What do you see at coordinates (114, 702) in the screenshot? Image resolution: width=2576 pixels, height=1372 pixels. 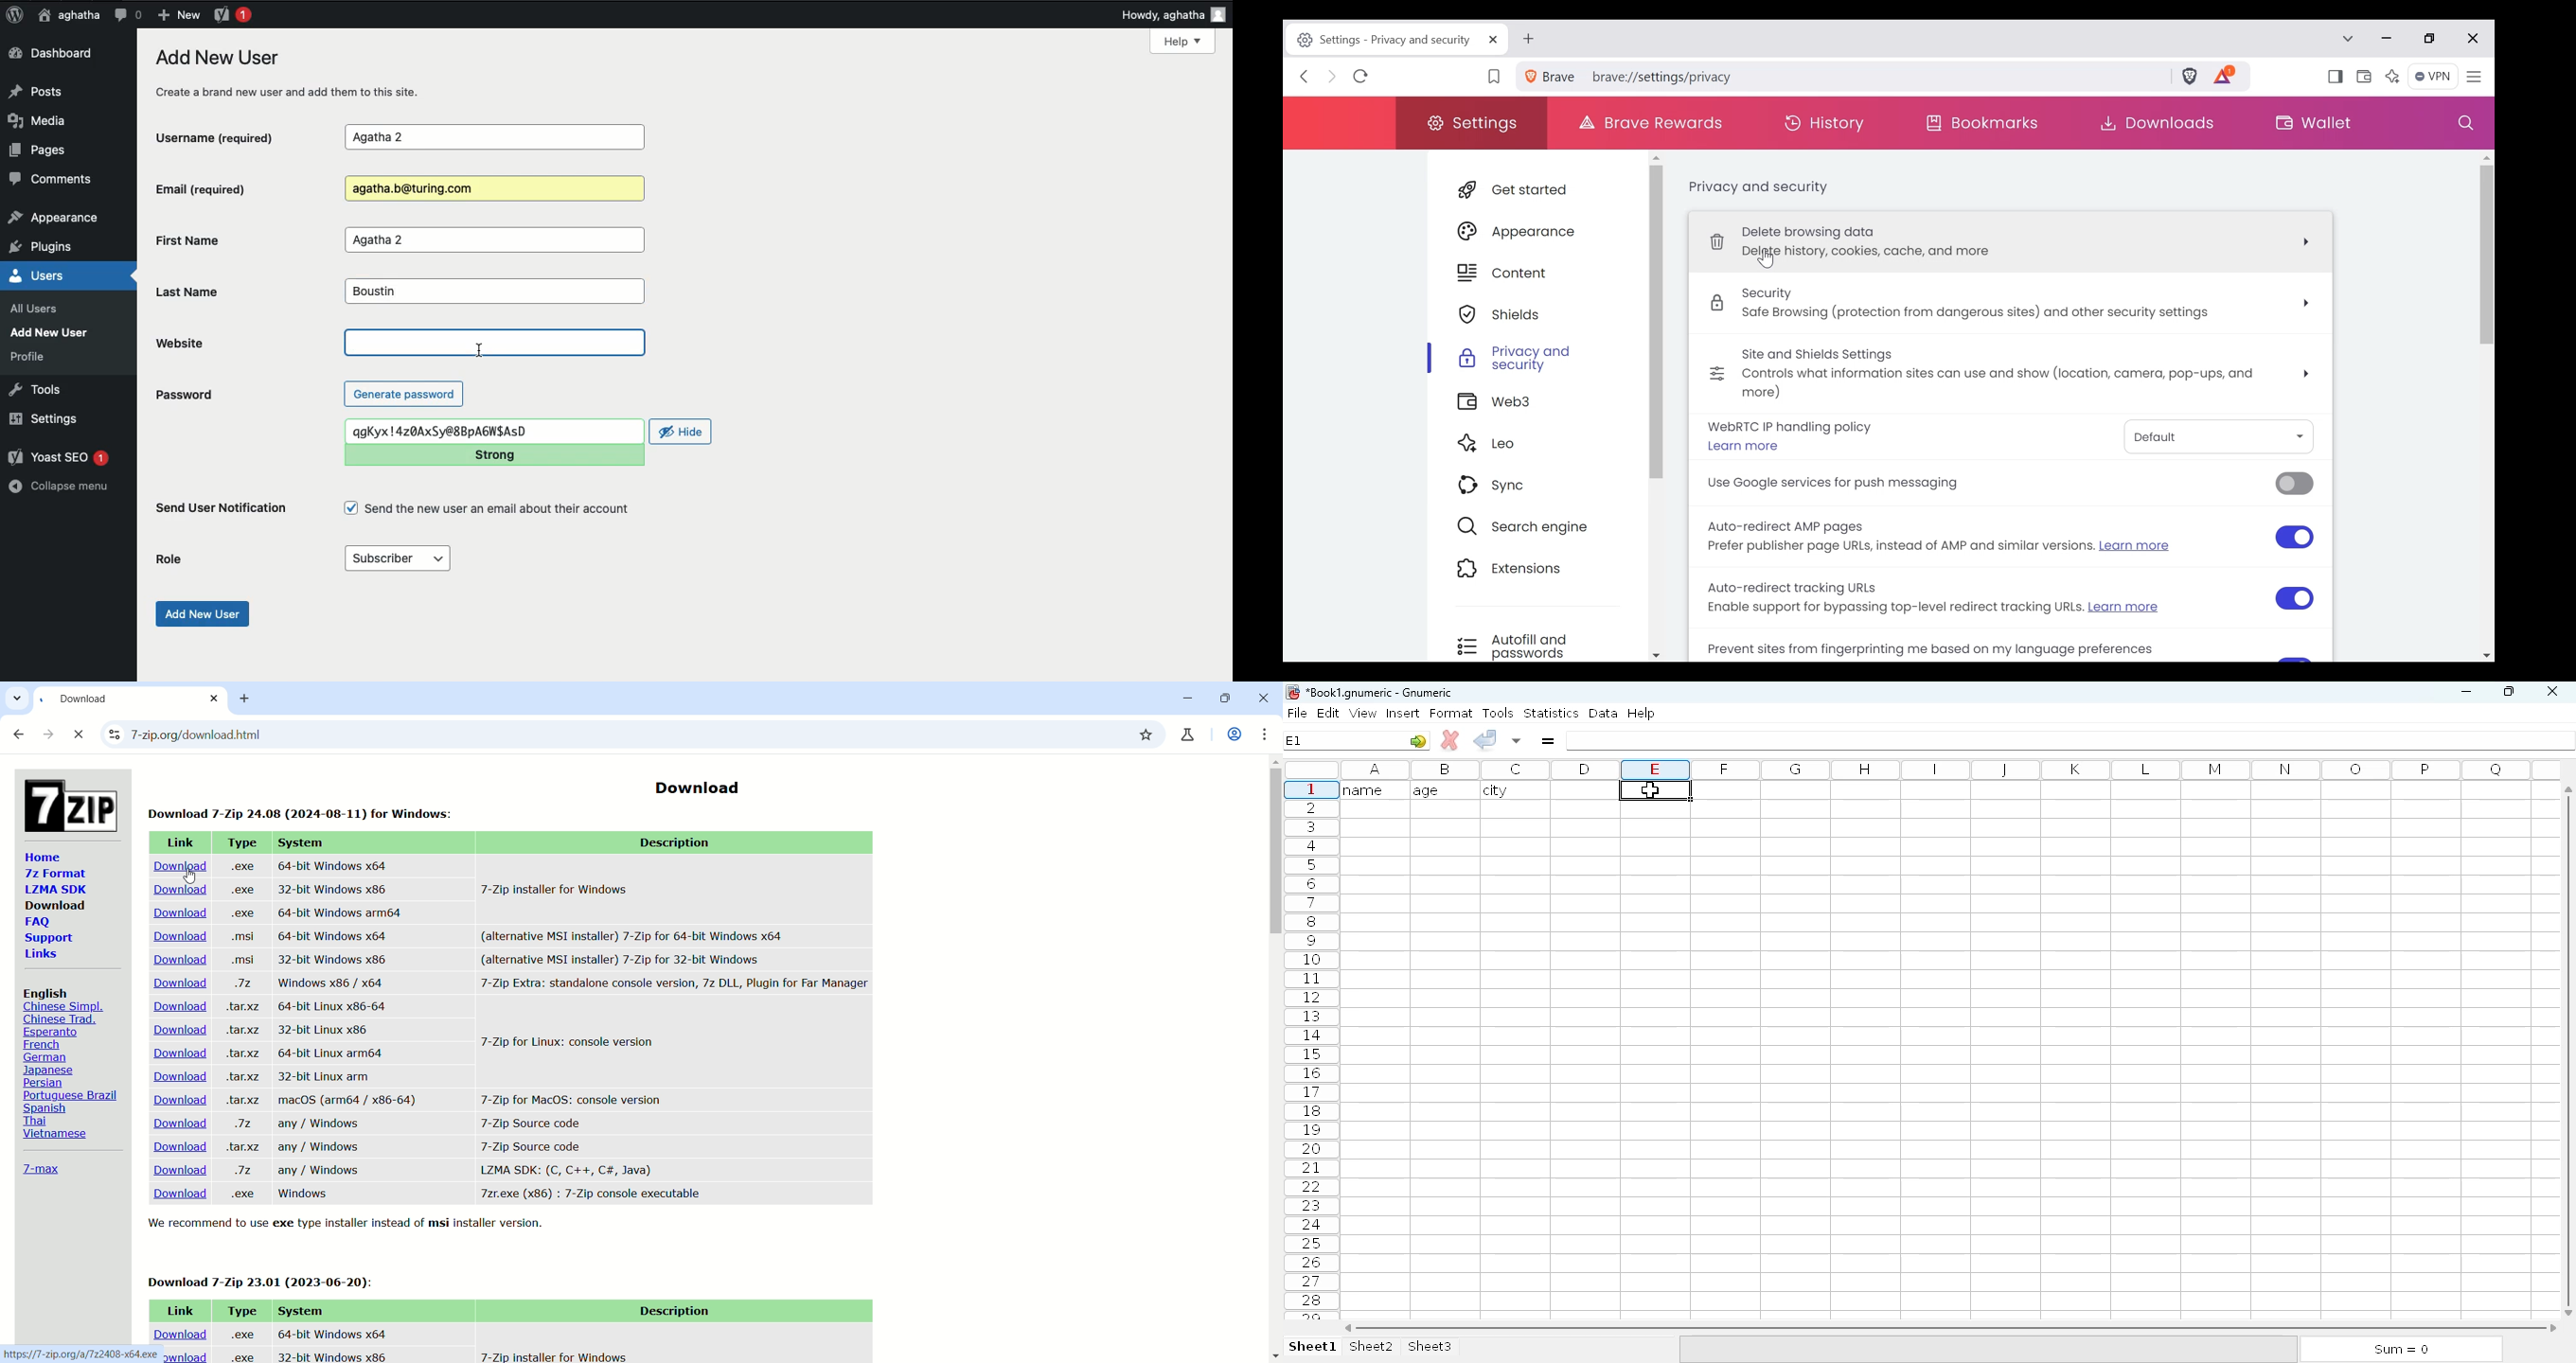 I see `current tab` at bounding box center [114, 702].